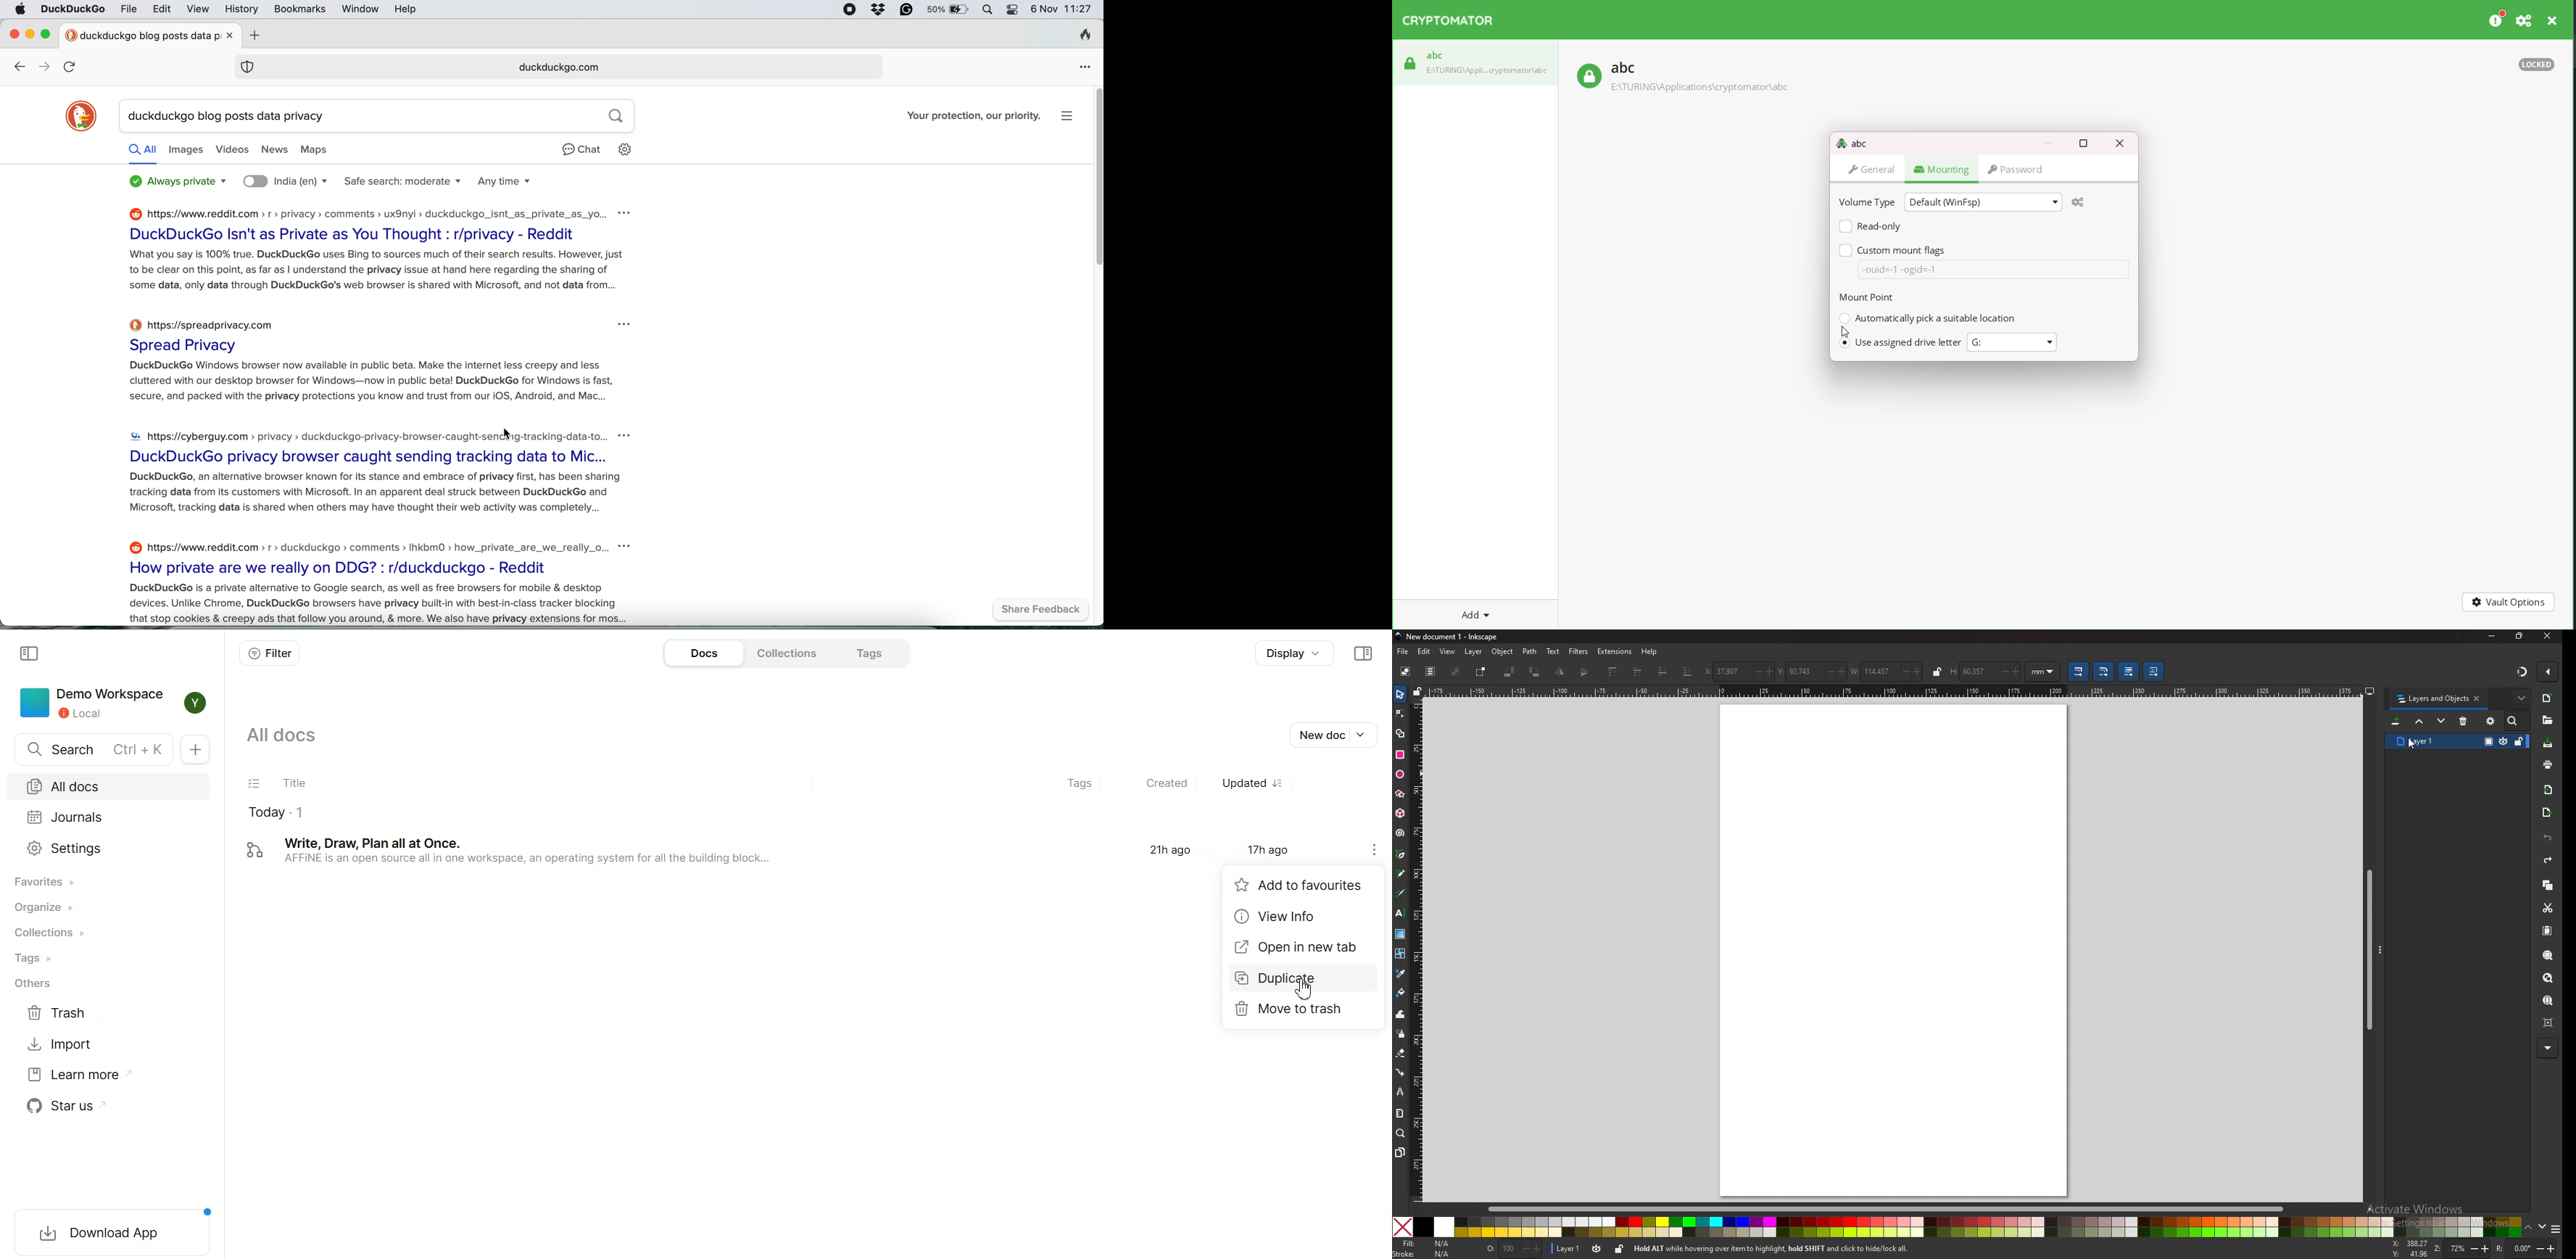  Describe the element at coordinates (1399, 734) in the screenshot. I see `shape builder` at that location.